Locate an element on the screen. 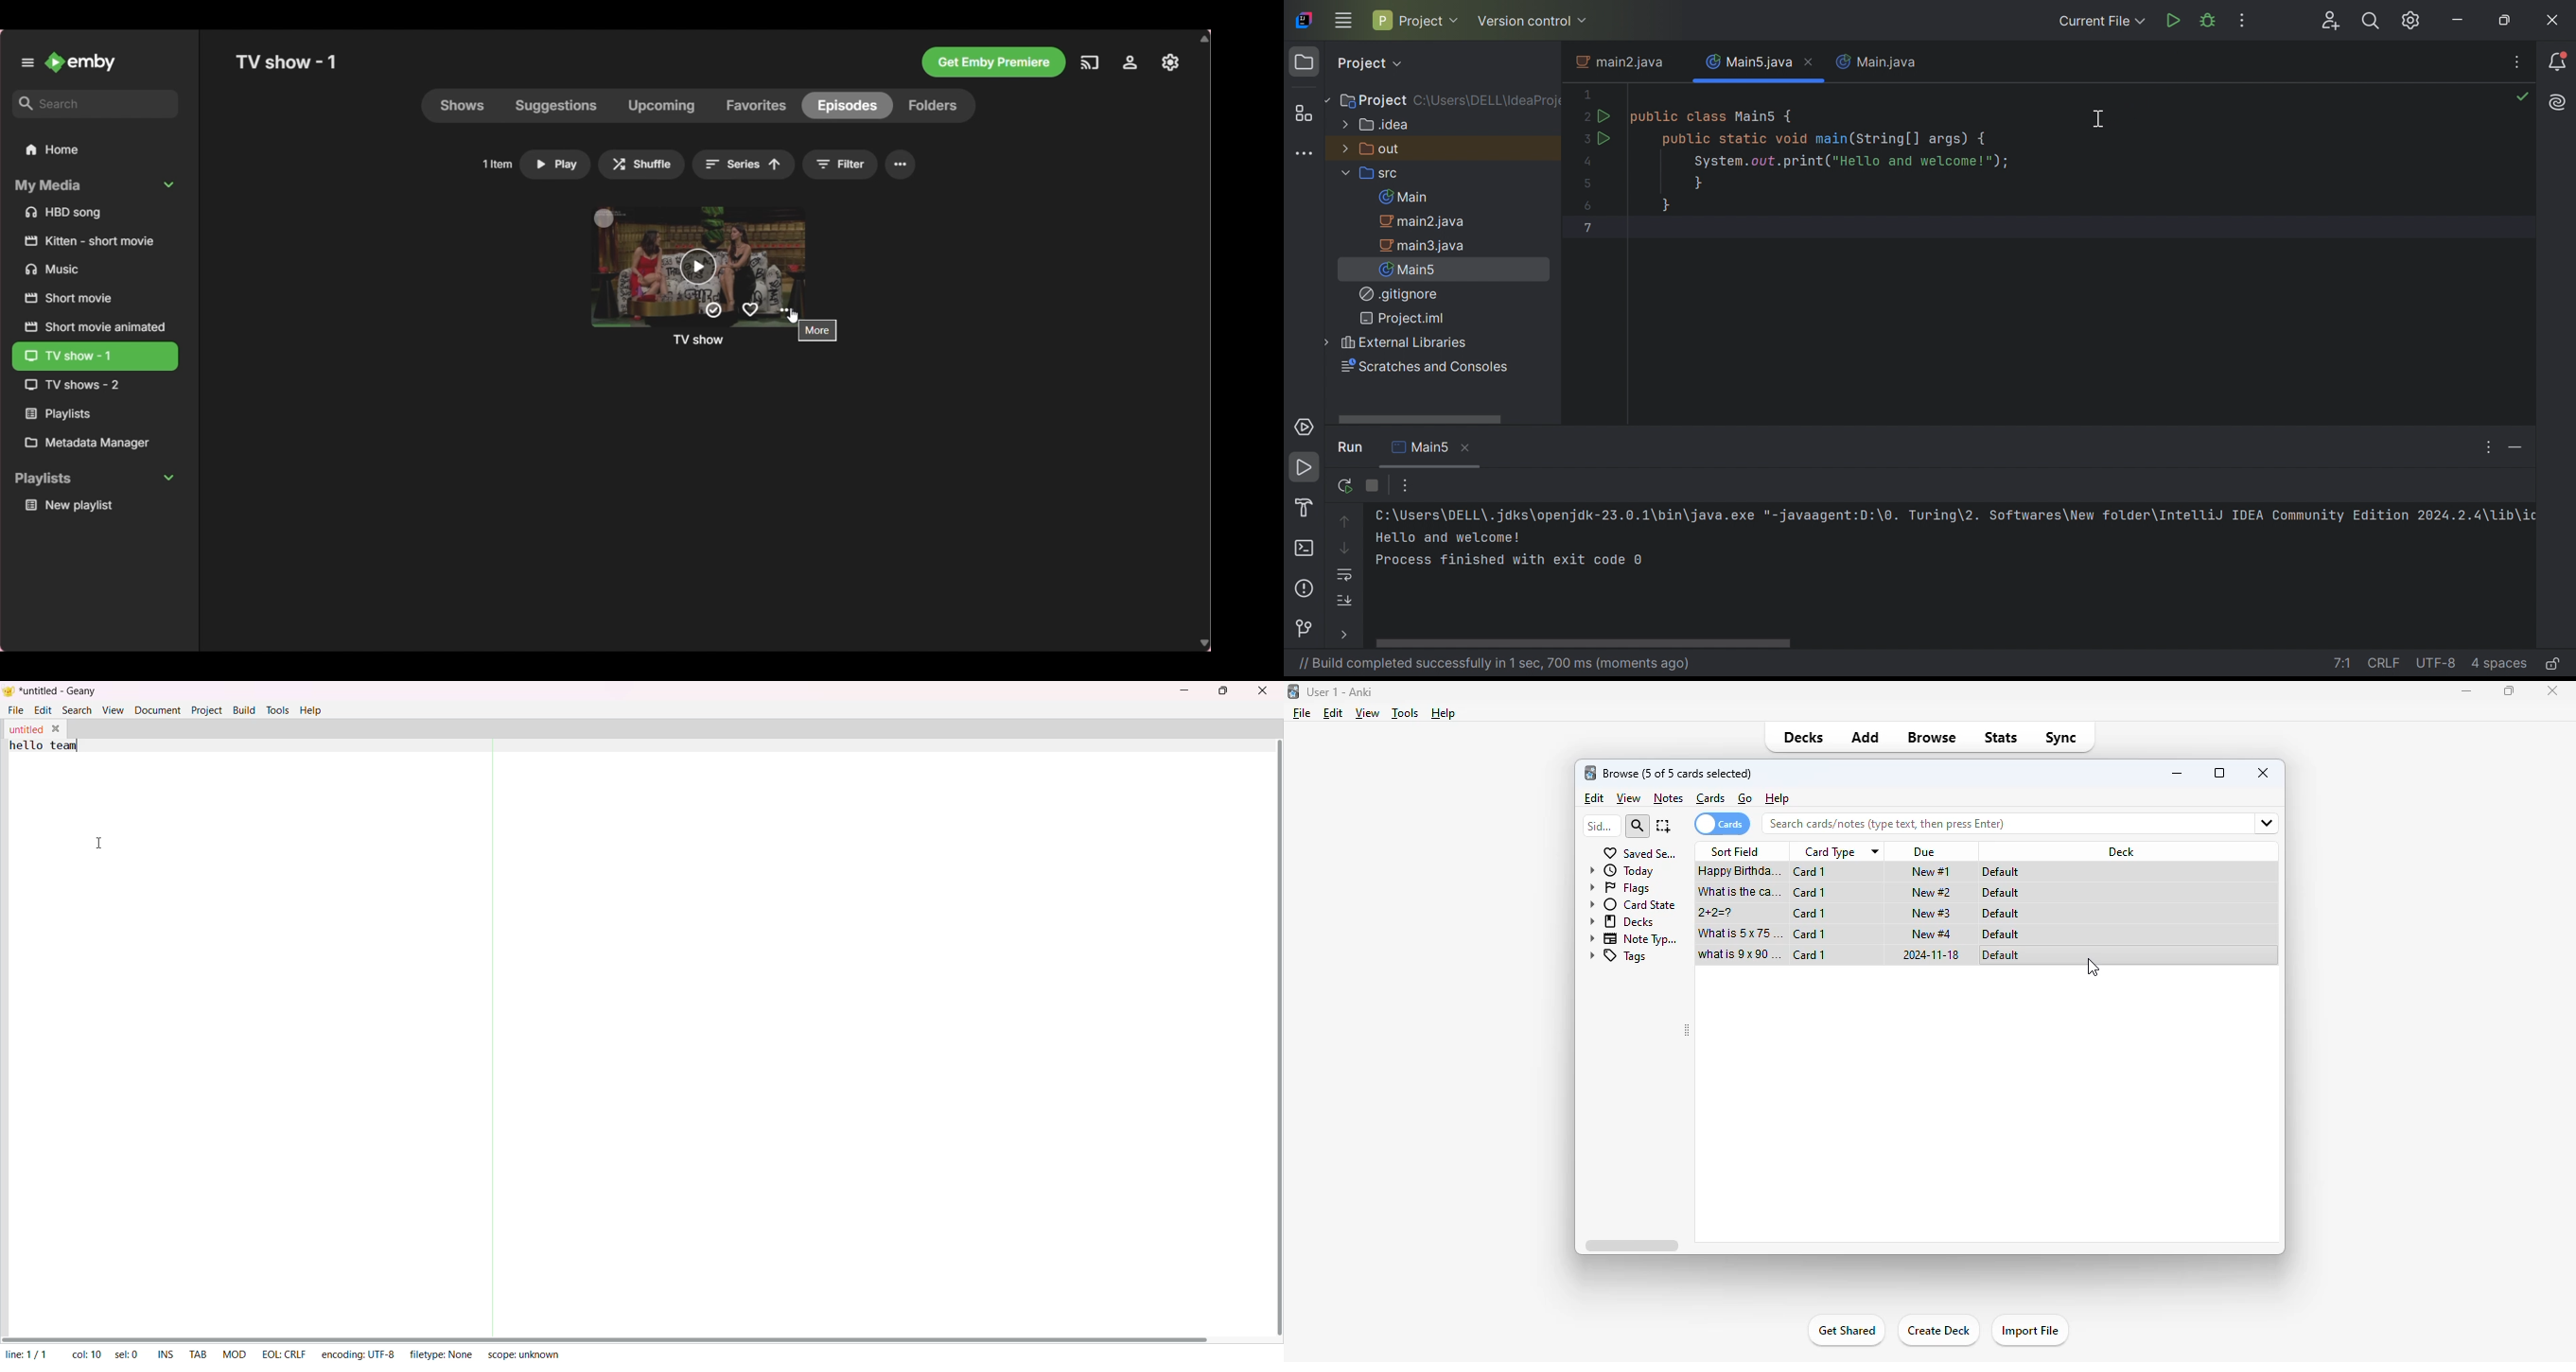 The image size is (2576, 1372). view is located at coordinates (1629, 798).